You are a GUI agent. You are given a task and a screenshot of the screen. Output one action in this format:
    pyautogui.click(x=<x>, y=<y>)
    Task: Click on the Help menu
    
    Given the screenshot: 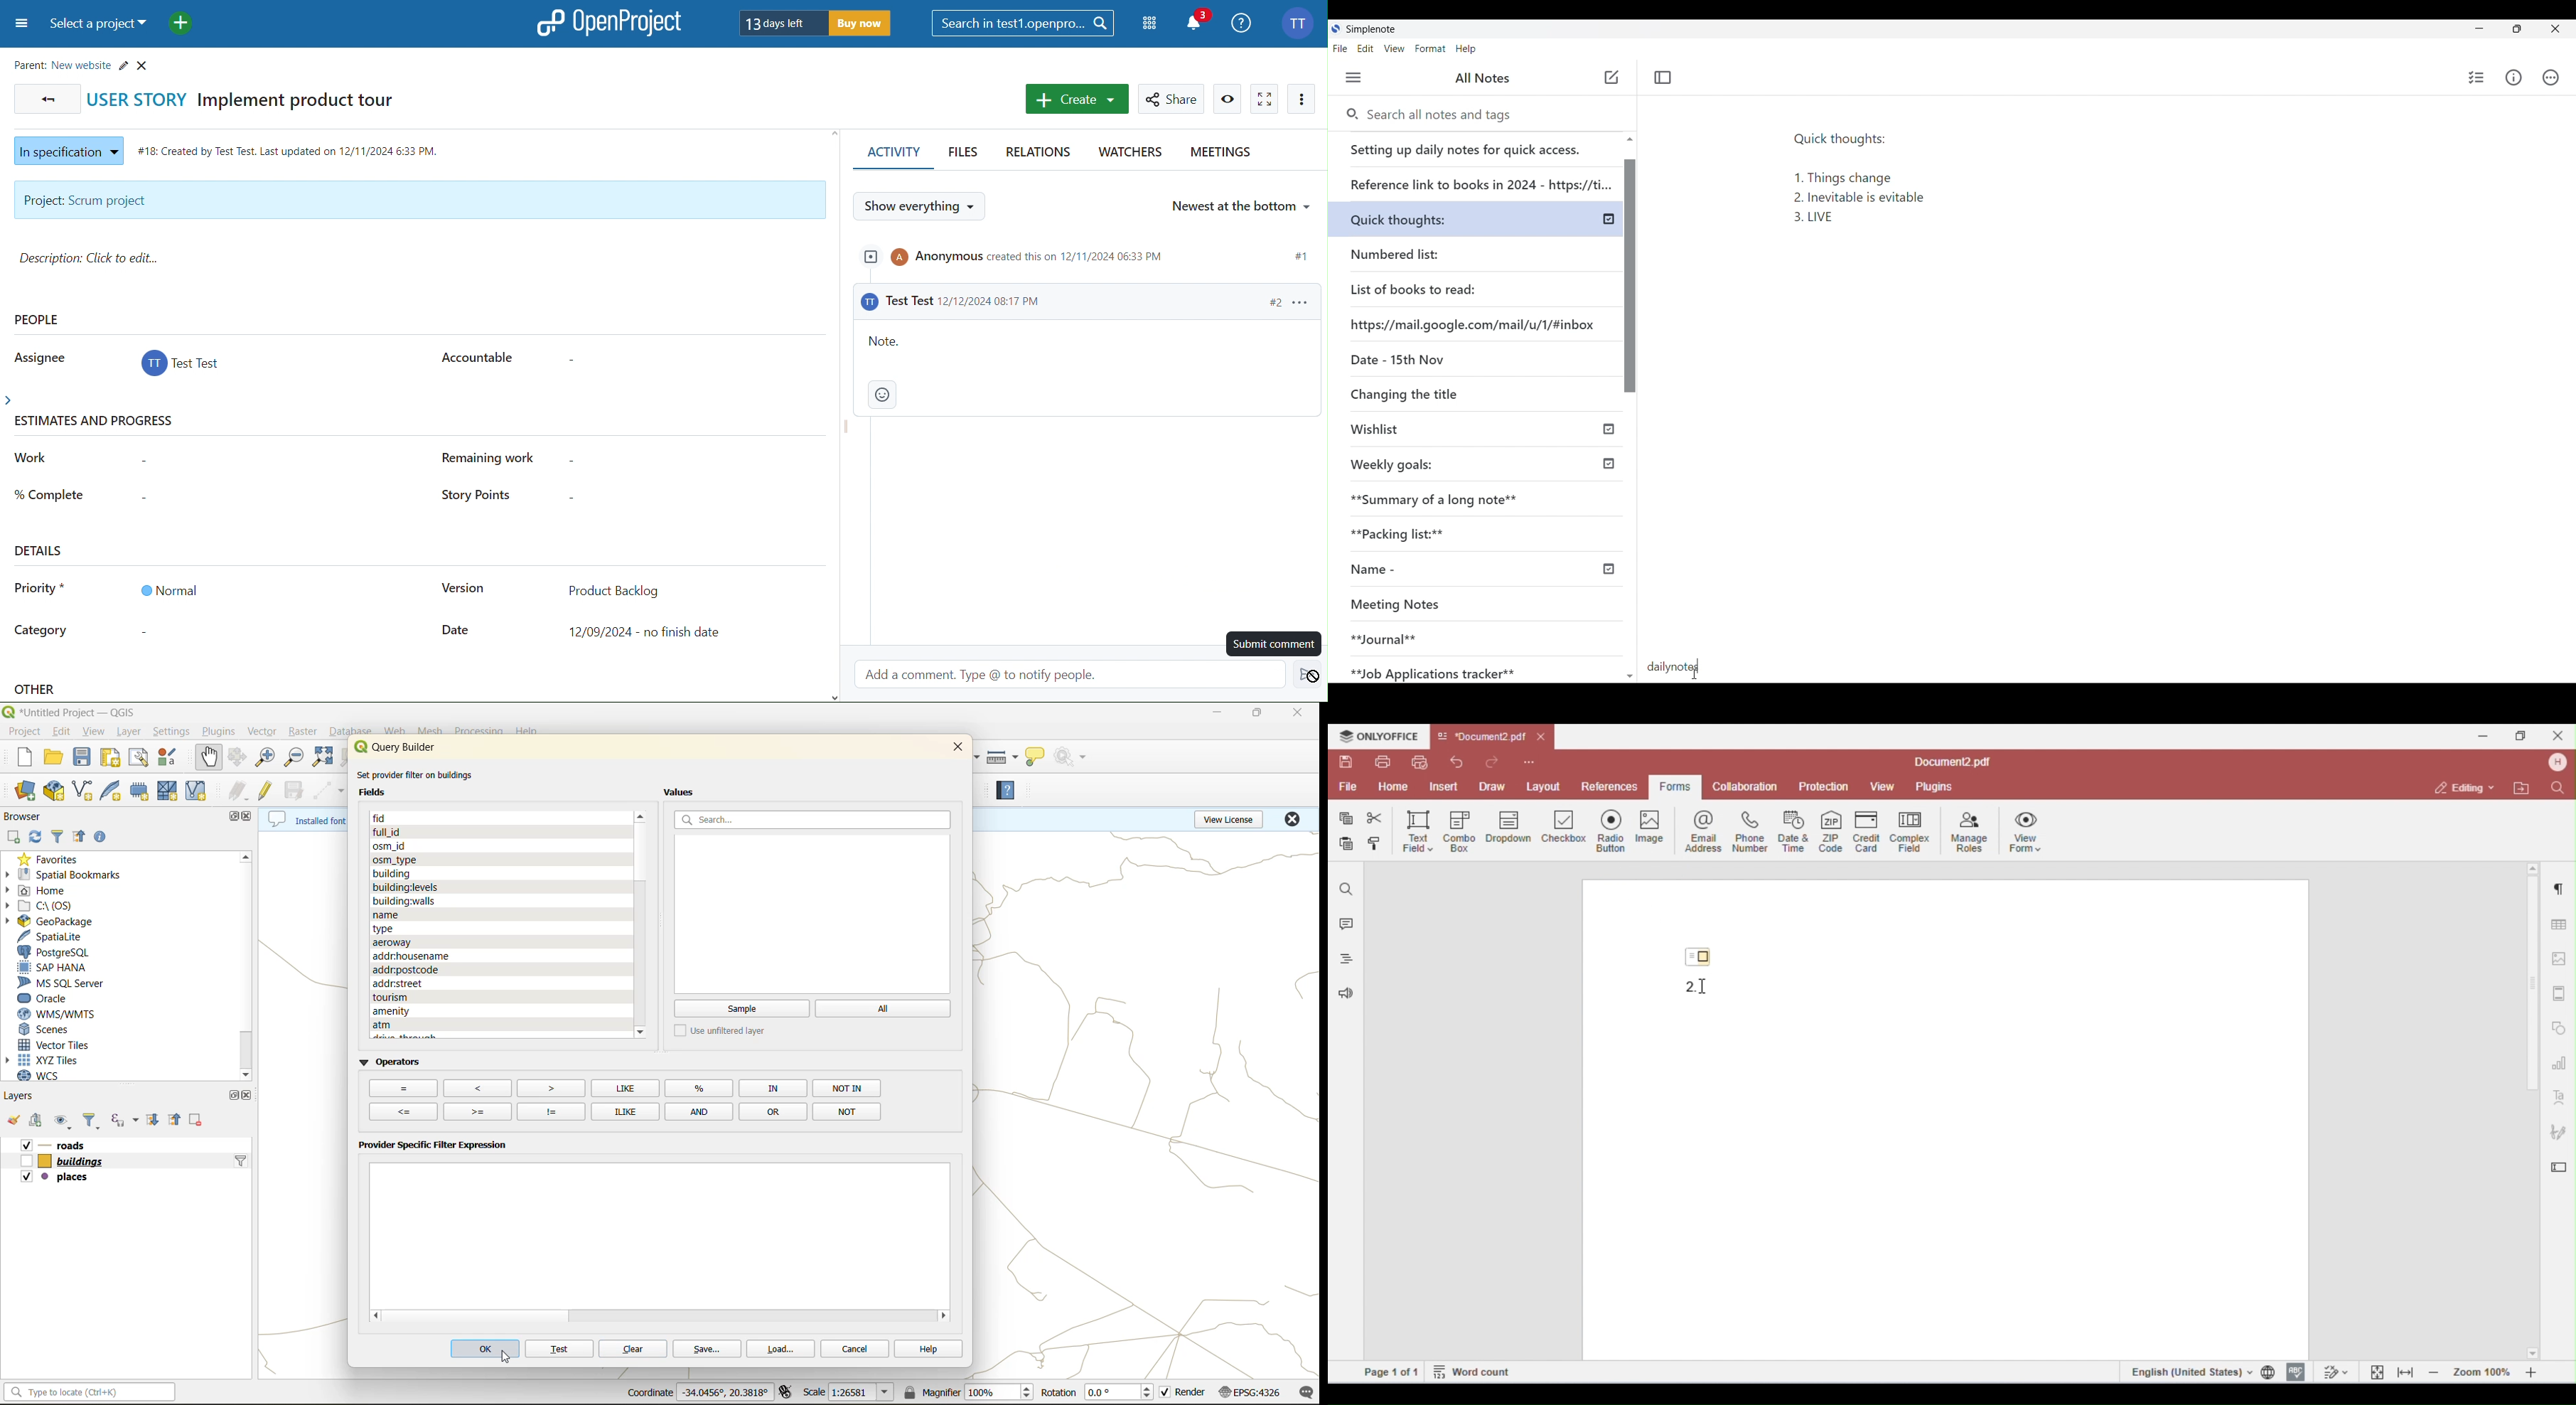 What is the action you would take?
    pyautogui.click(x=1466, y=49)
    